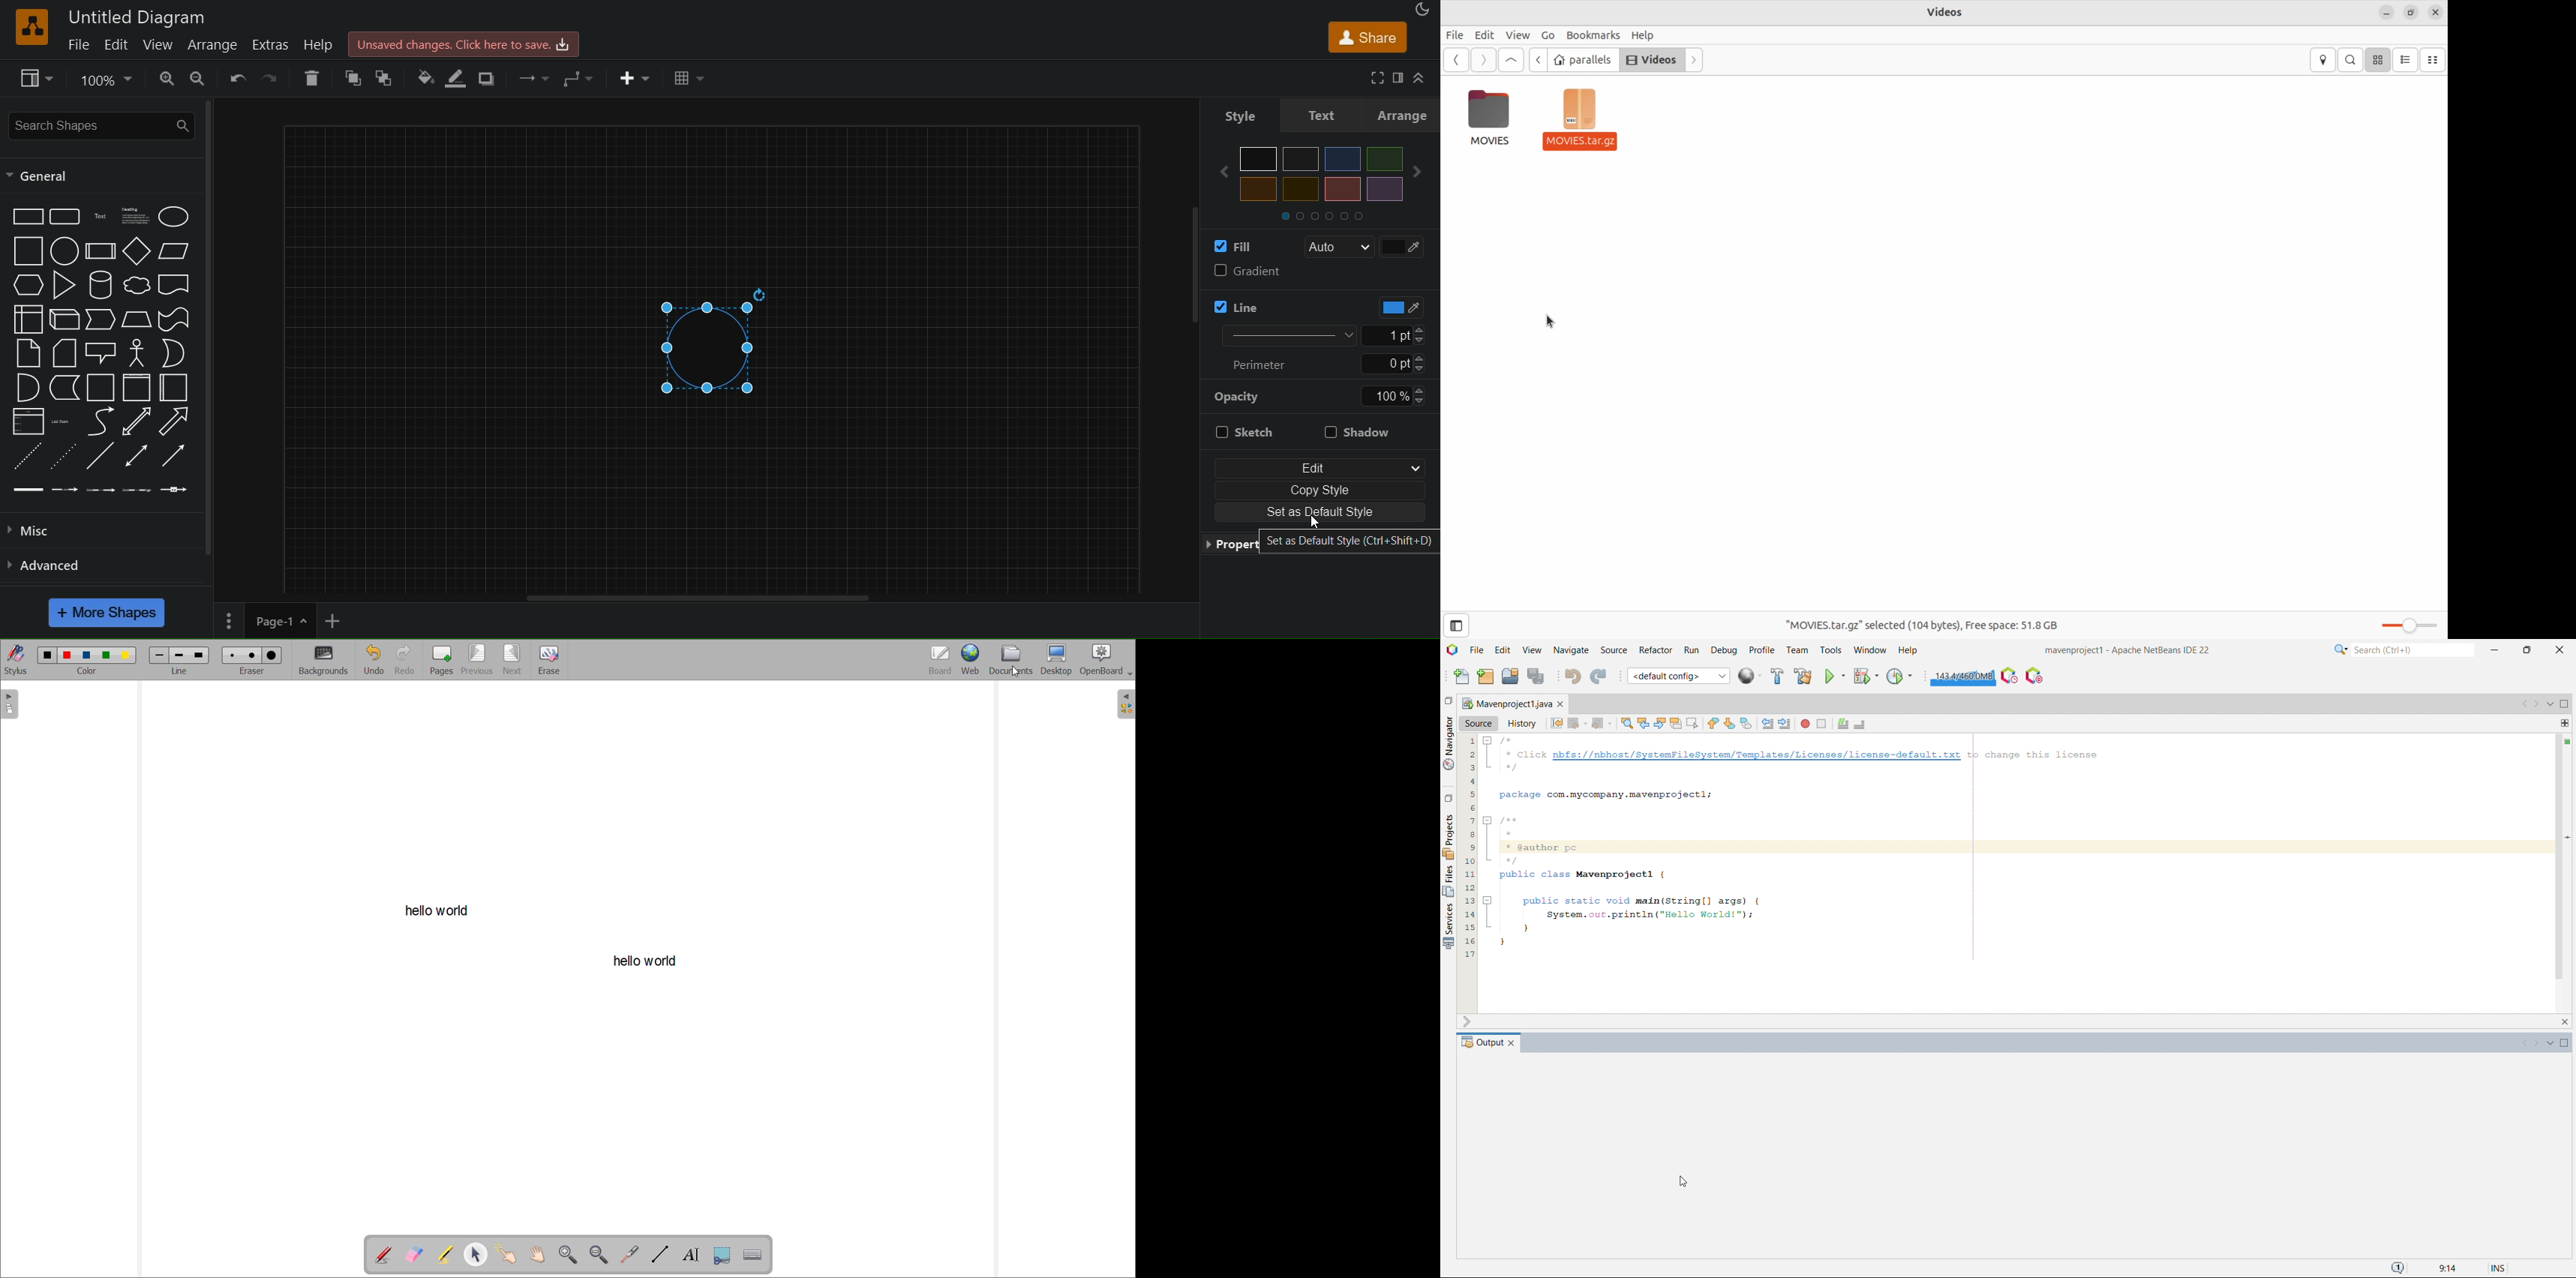  What do you see at coordinates (491, 77) in the screenshot?
I see `shadow` at bounding box center [491, 77].